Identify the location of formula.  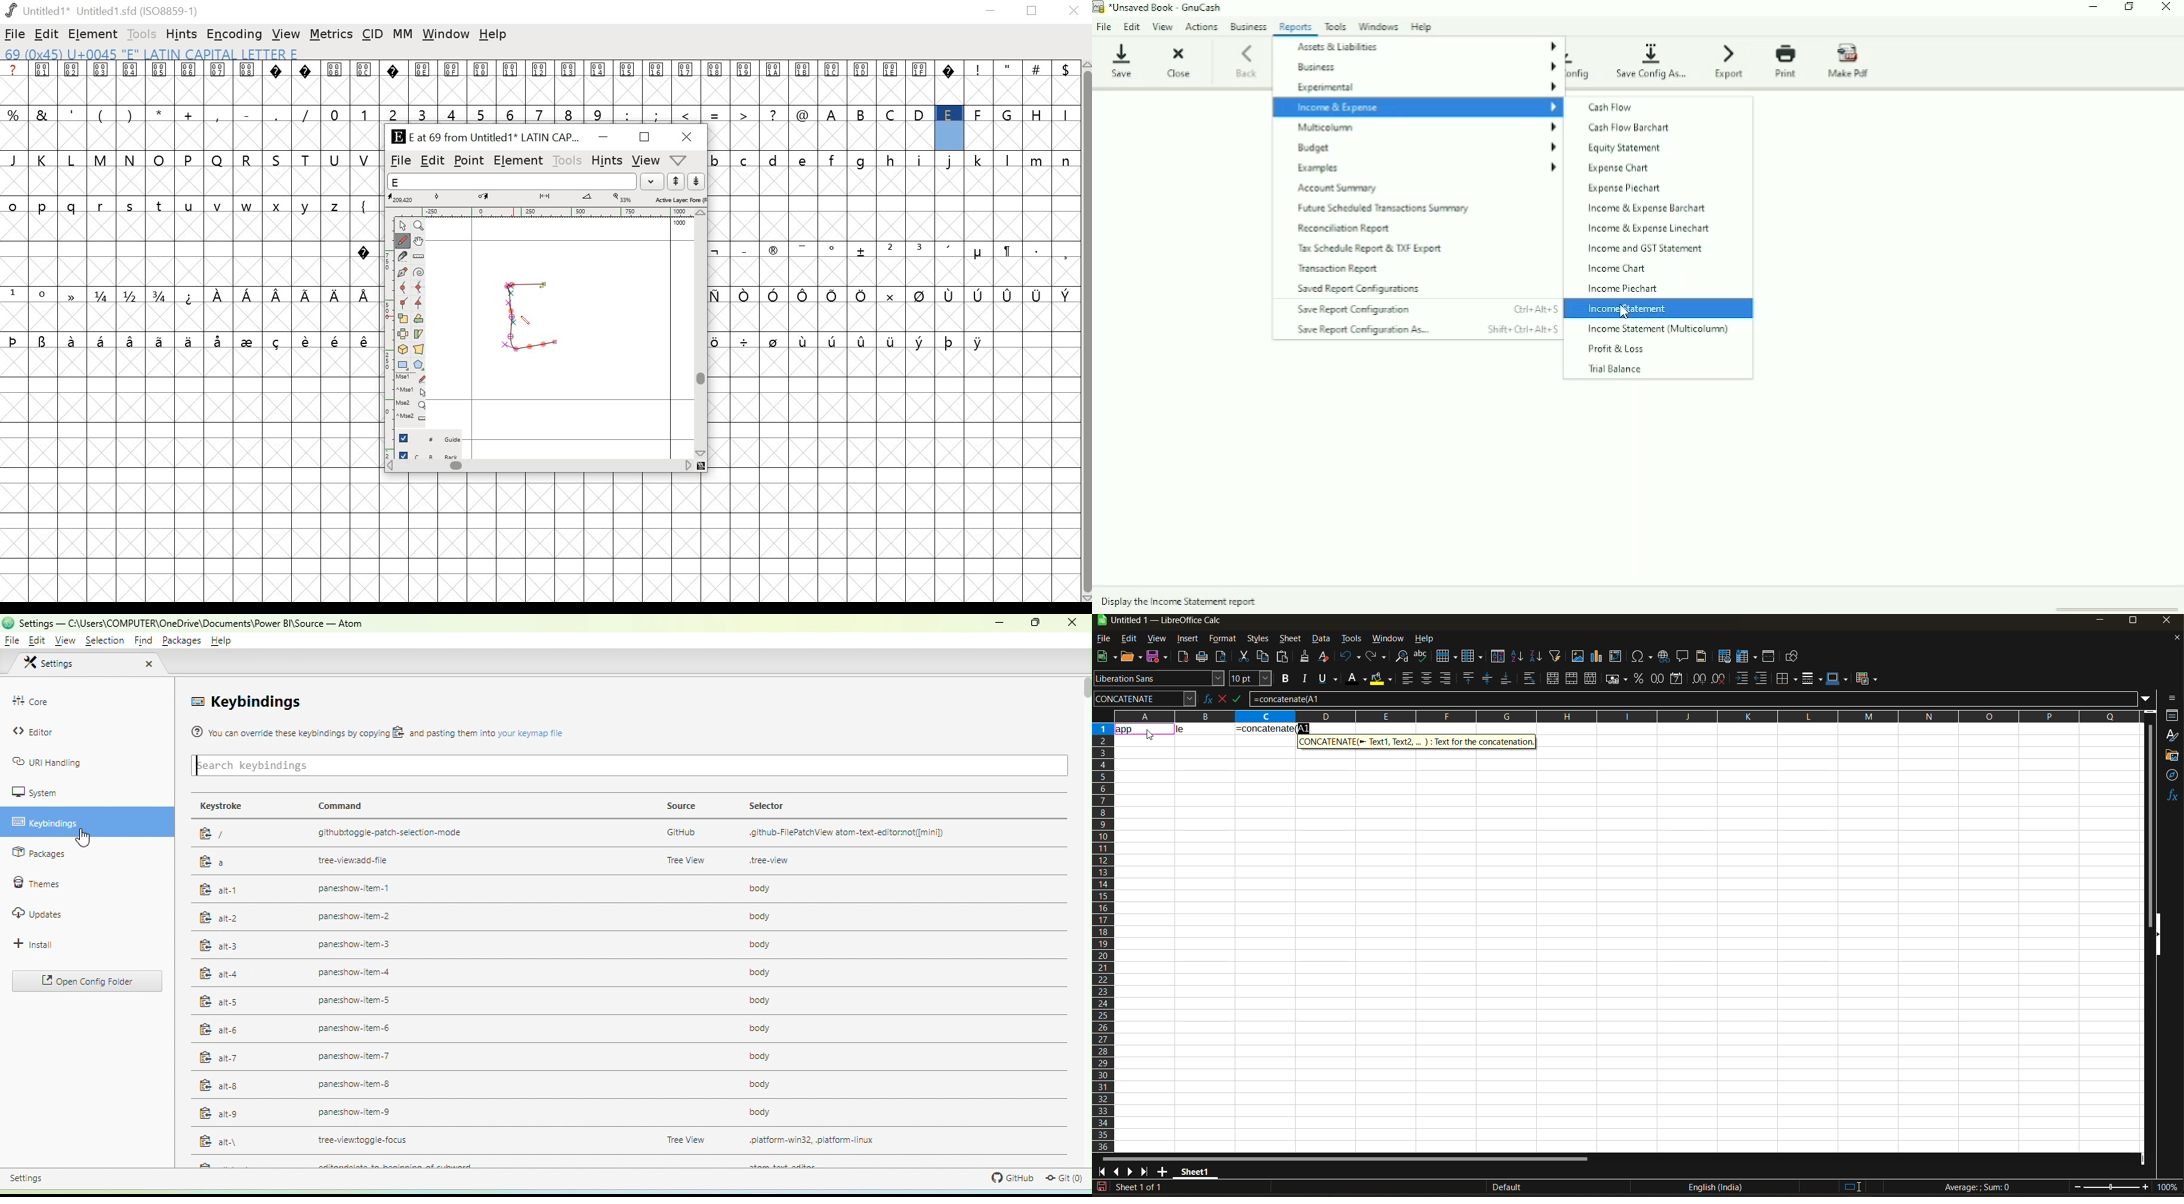
(1272, 728).